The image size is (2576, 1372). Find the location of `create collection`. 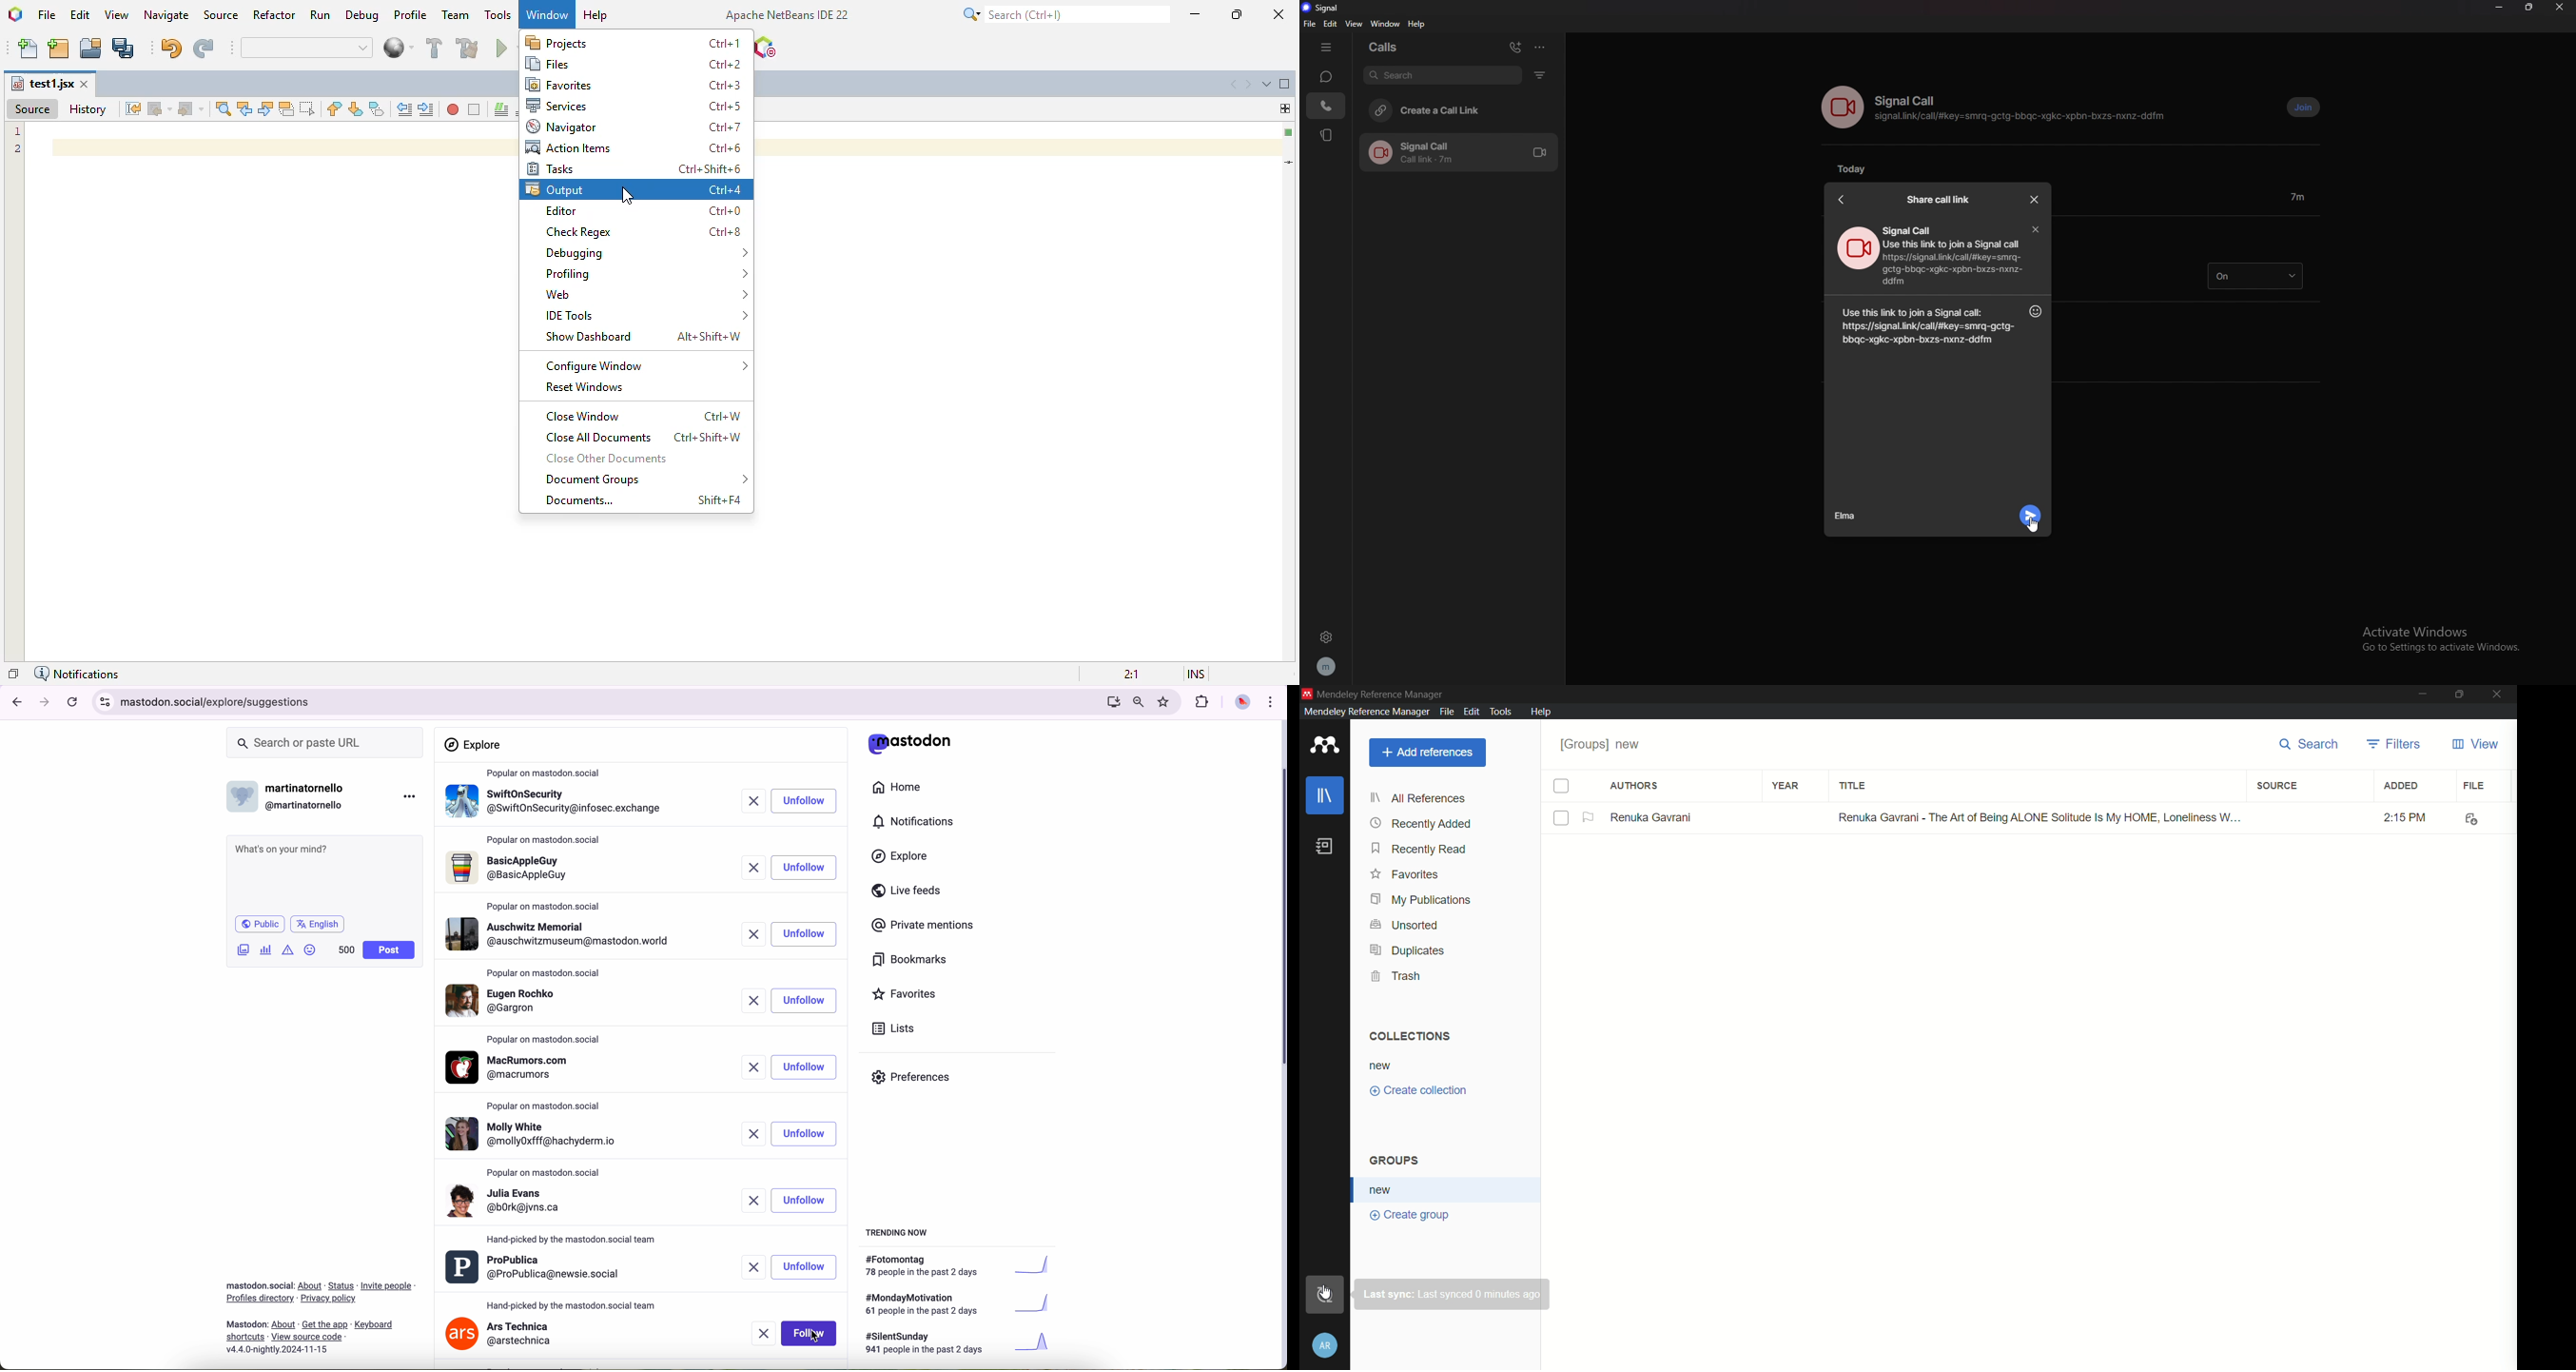

create collection is located at coordinates (1421, 1091).